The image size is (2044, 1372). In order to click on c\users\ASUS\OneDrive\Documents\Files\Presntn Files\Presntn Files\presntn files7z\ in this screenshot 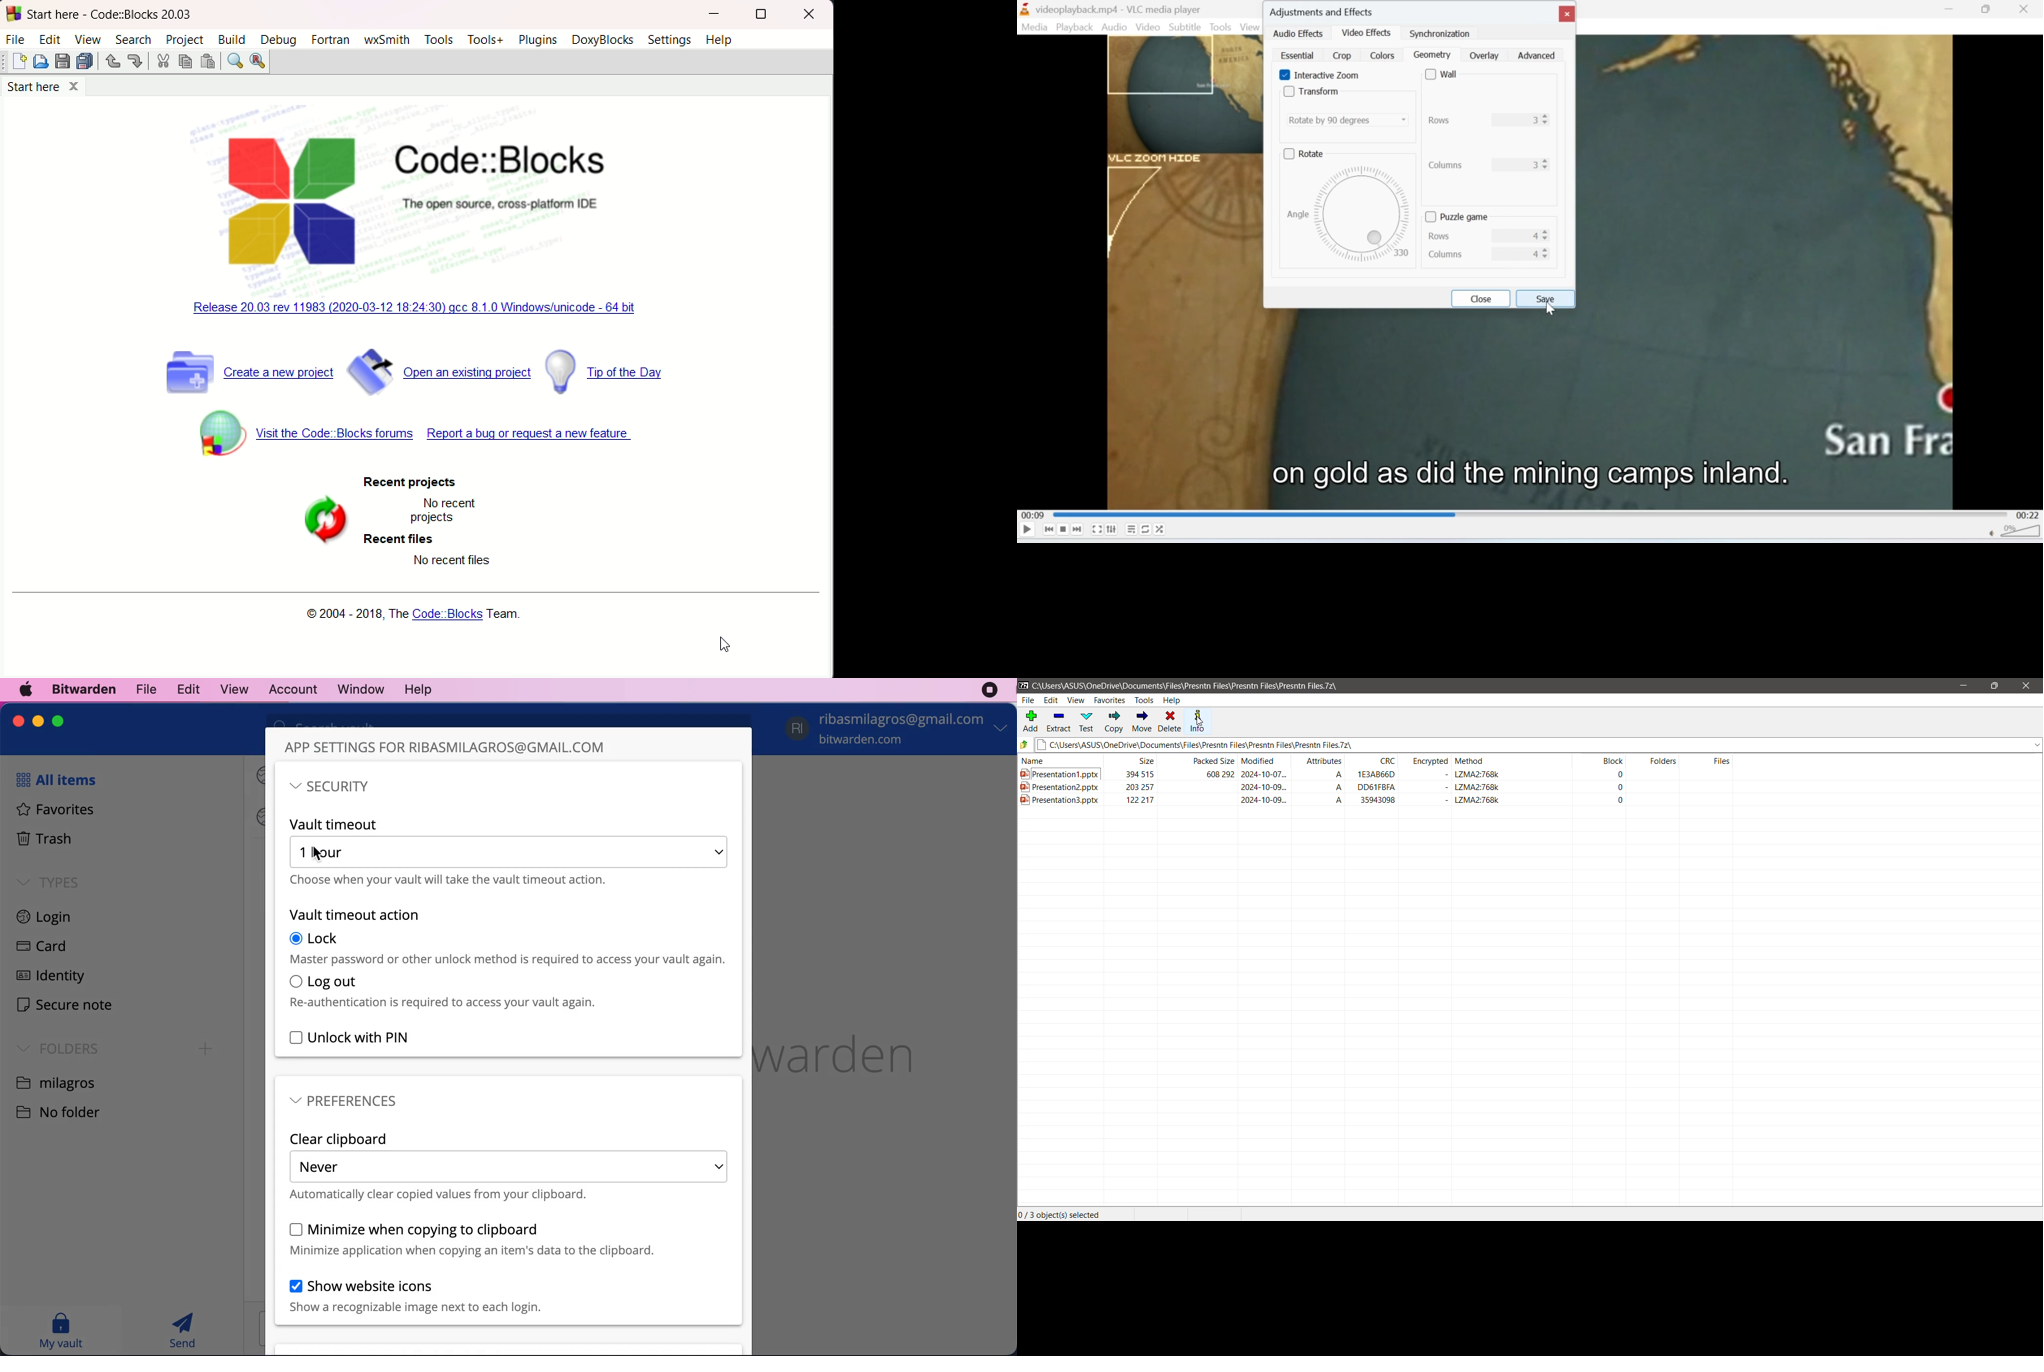, I will do `click(1201, 685)`.